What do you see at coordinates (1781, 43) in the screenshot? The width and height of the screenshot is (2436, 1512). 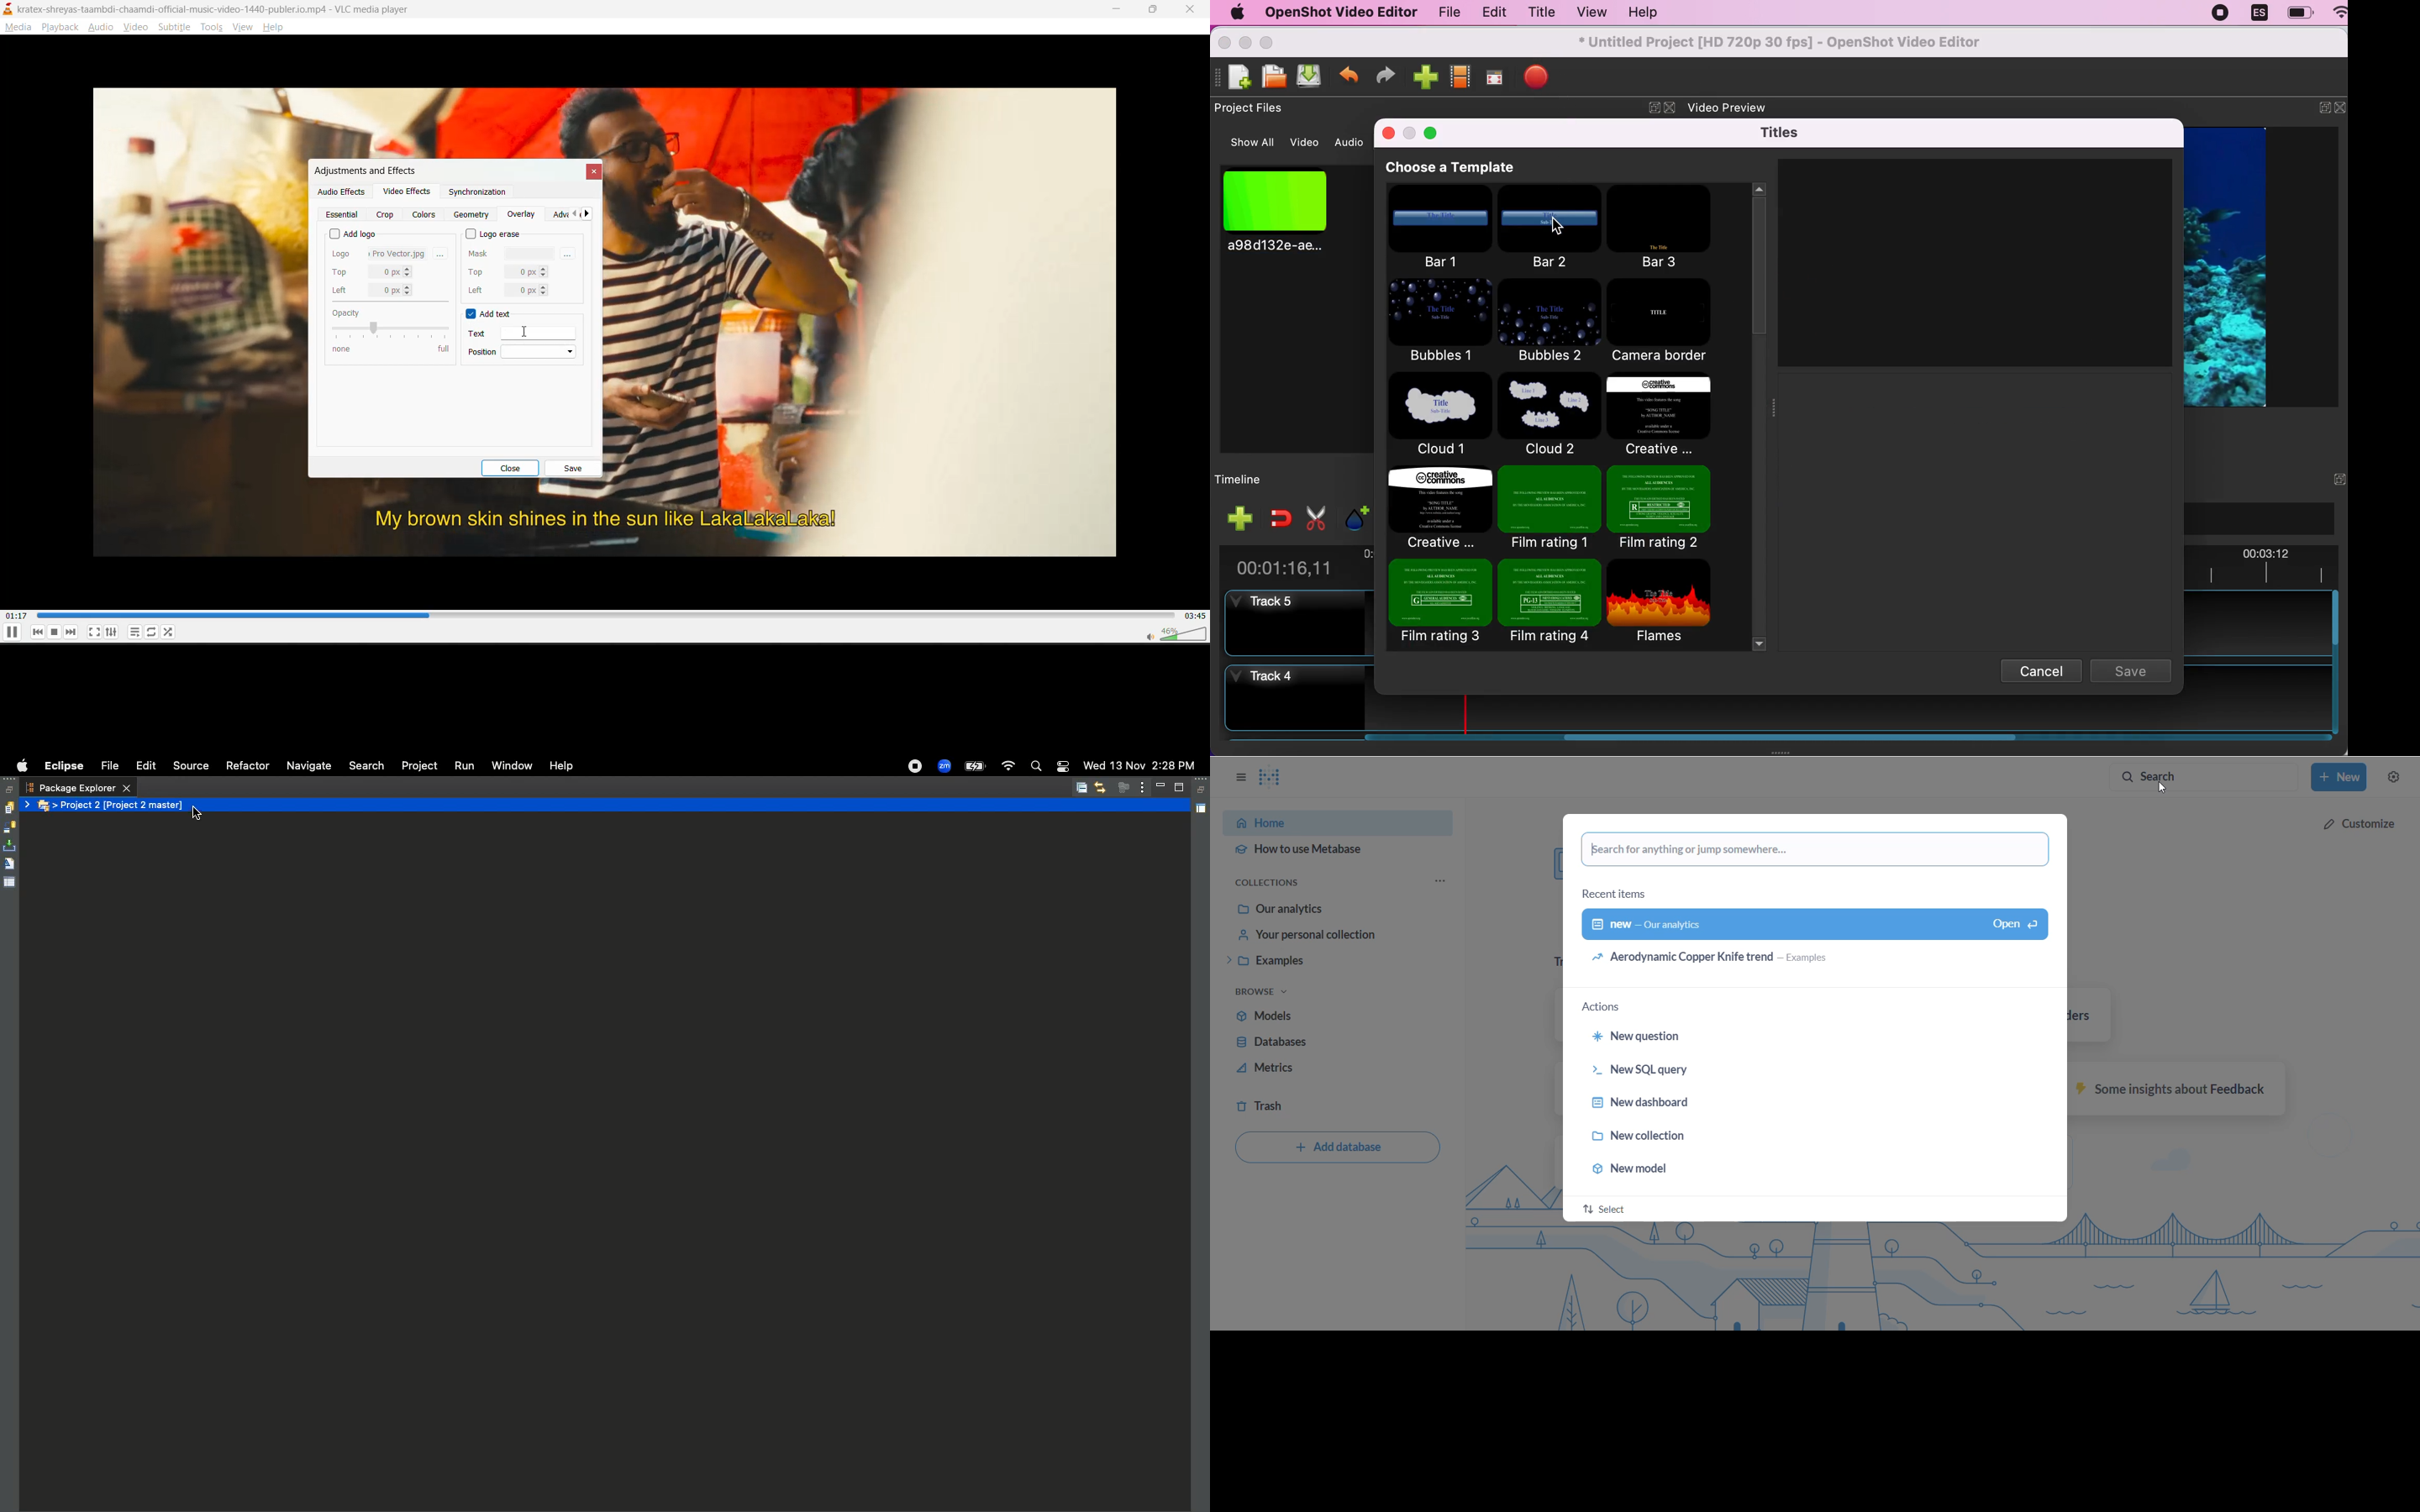 I see `title - Untitled Project [HD 720p 30 fps)-OpenShot Video Editor` at bounding box center [1781, 43].